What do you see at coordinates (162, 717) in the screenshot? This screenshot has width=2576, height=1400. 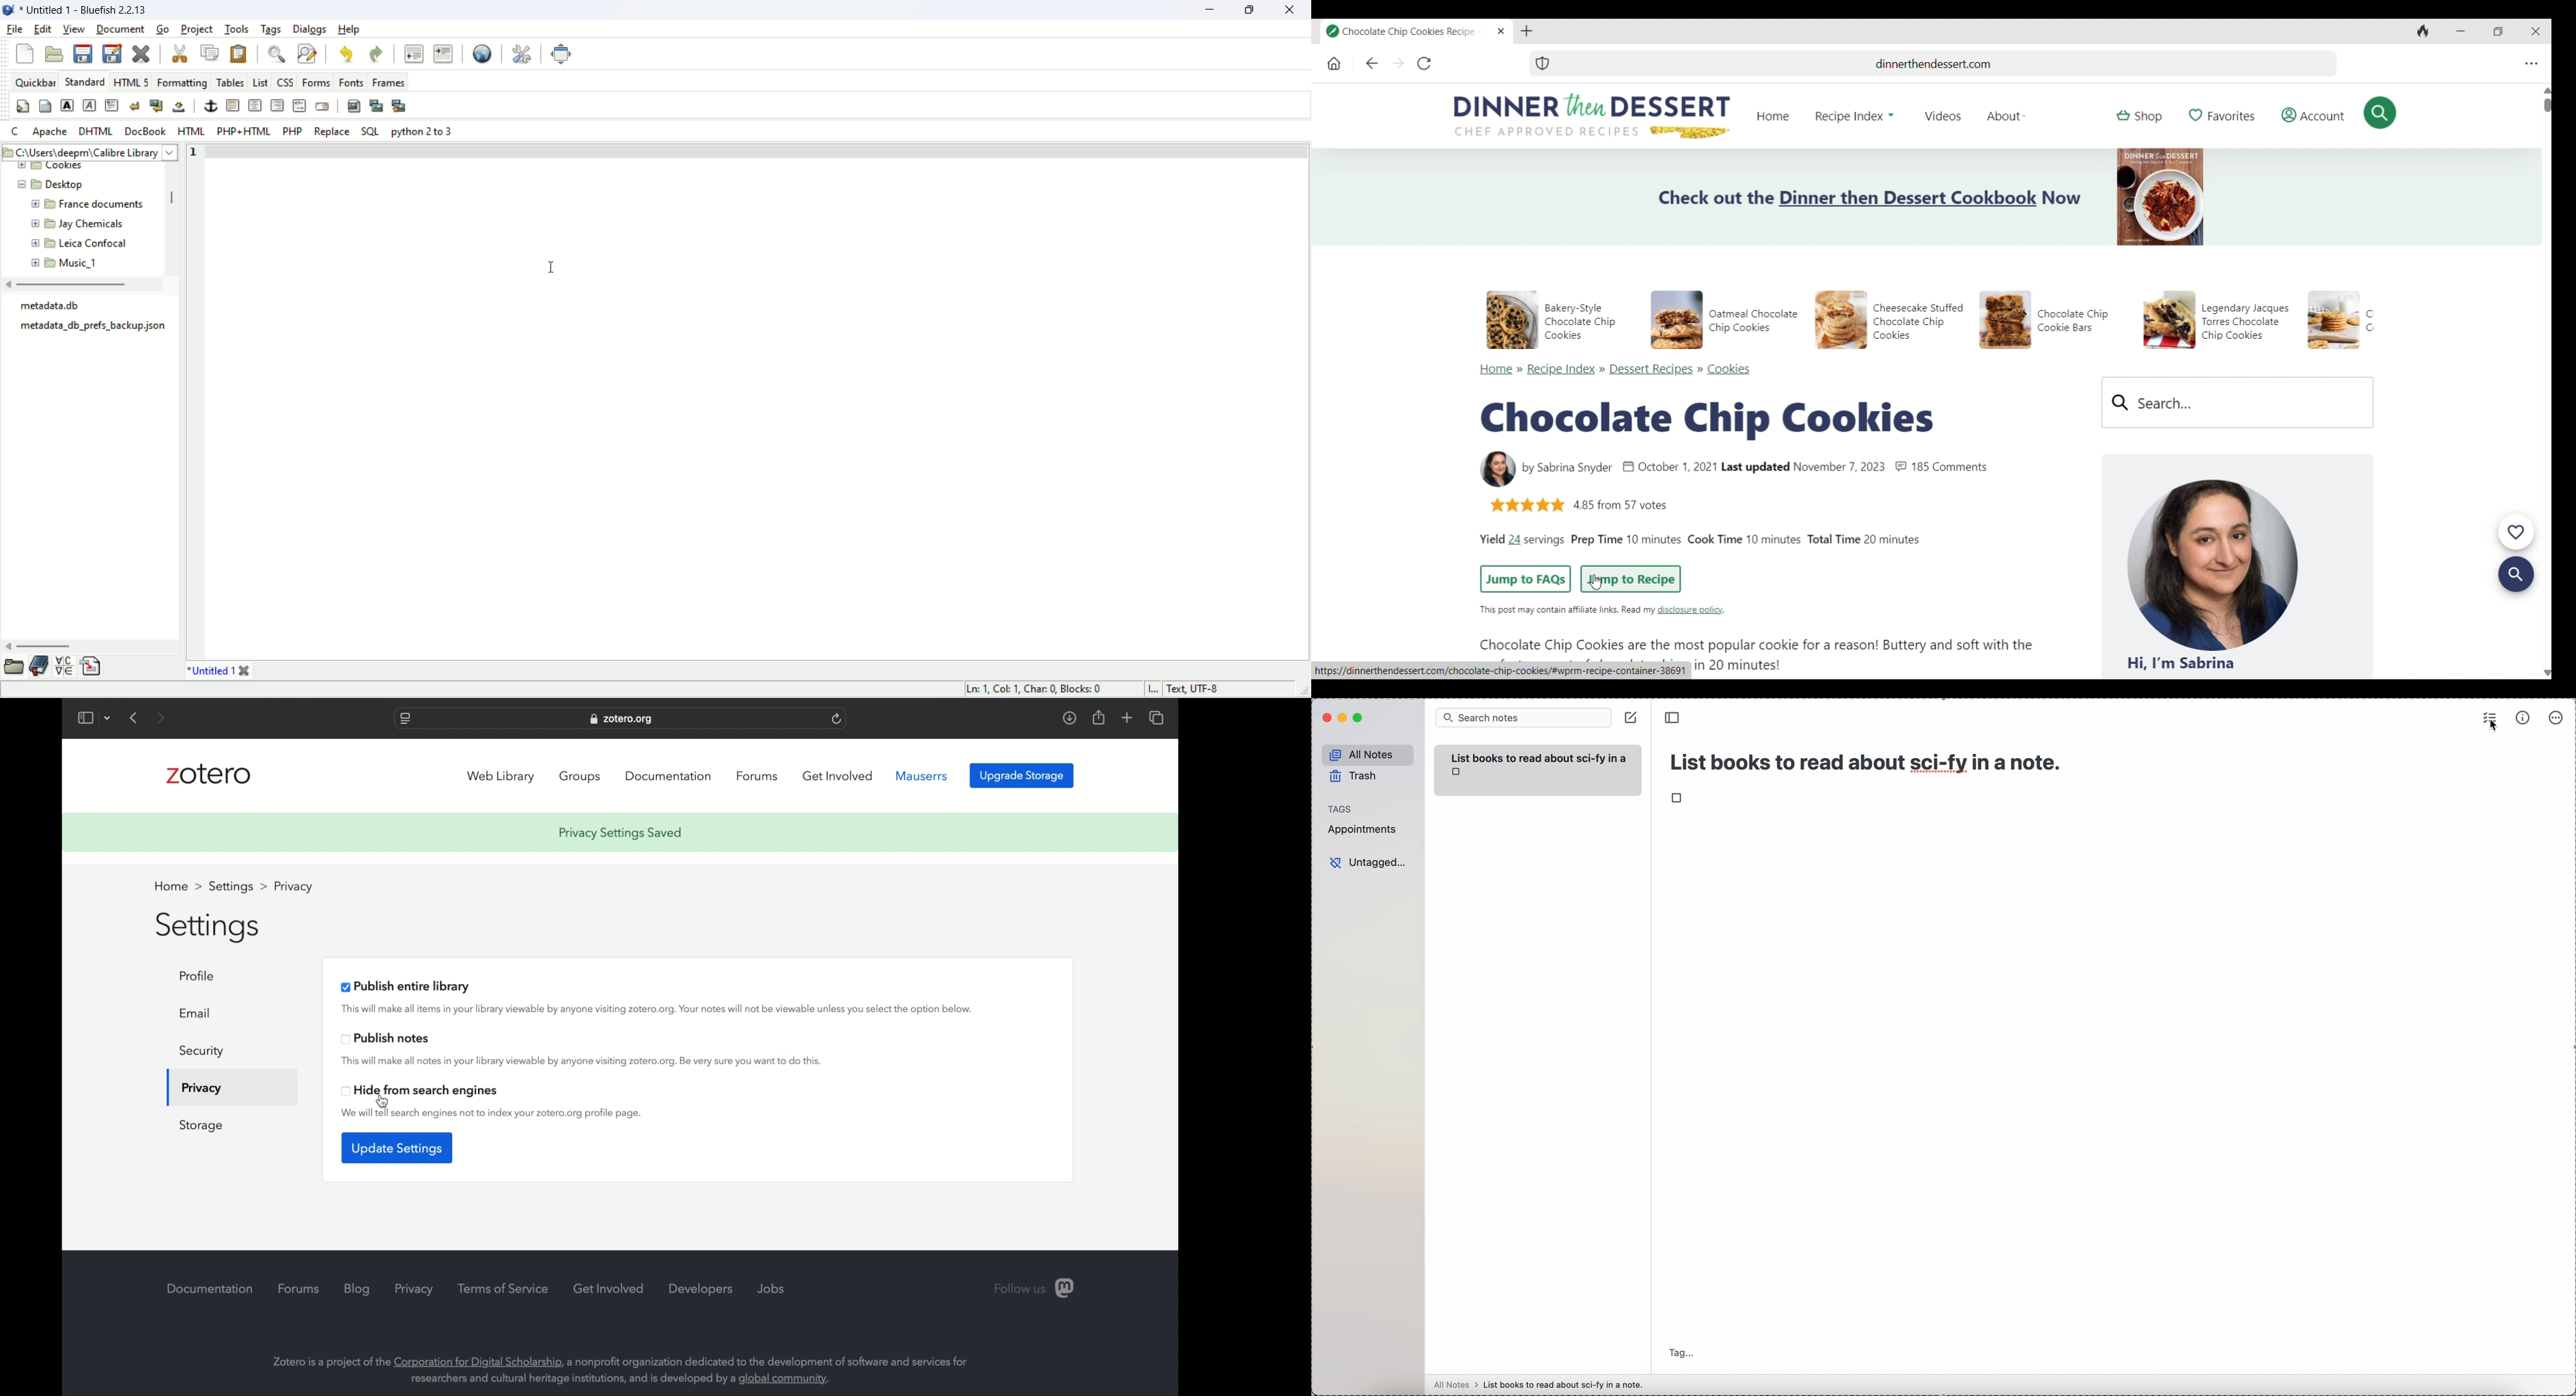 I see `next` at bounding box center [162, 717].